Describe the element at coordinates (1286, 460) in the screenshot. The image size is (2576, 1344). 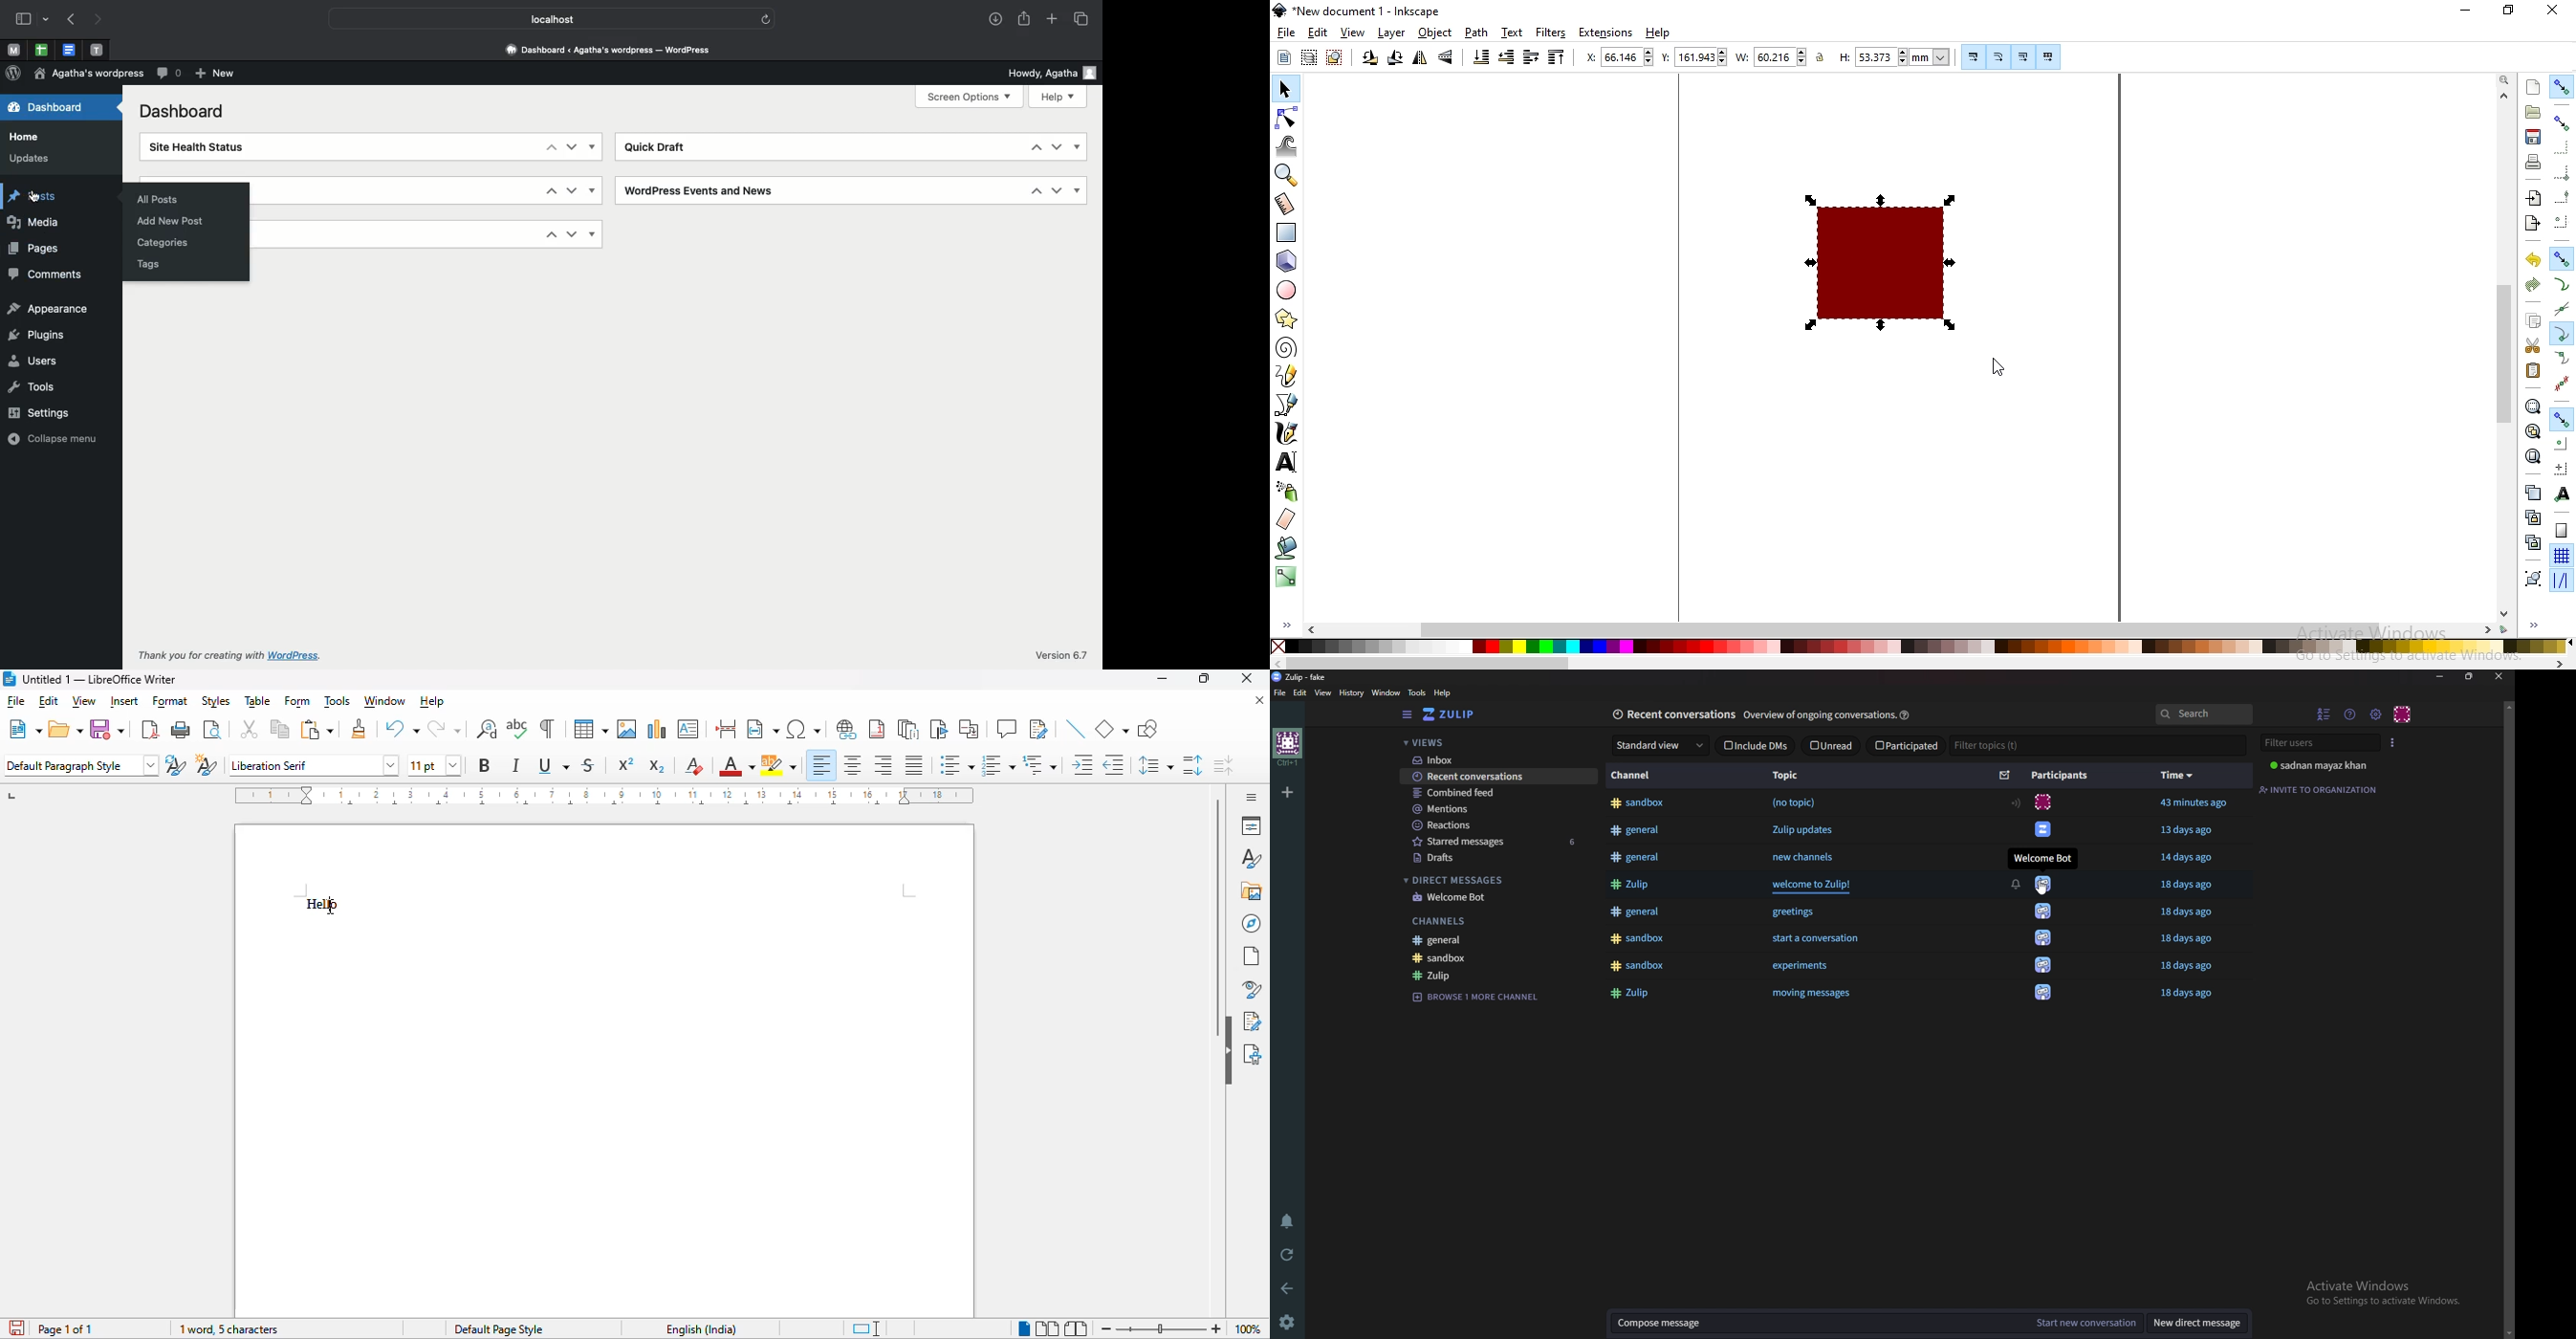
I see `create and edit text objects` at that location.